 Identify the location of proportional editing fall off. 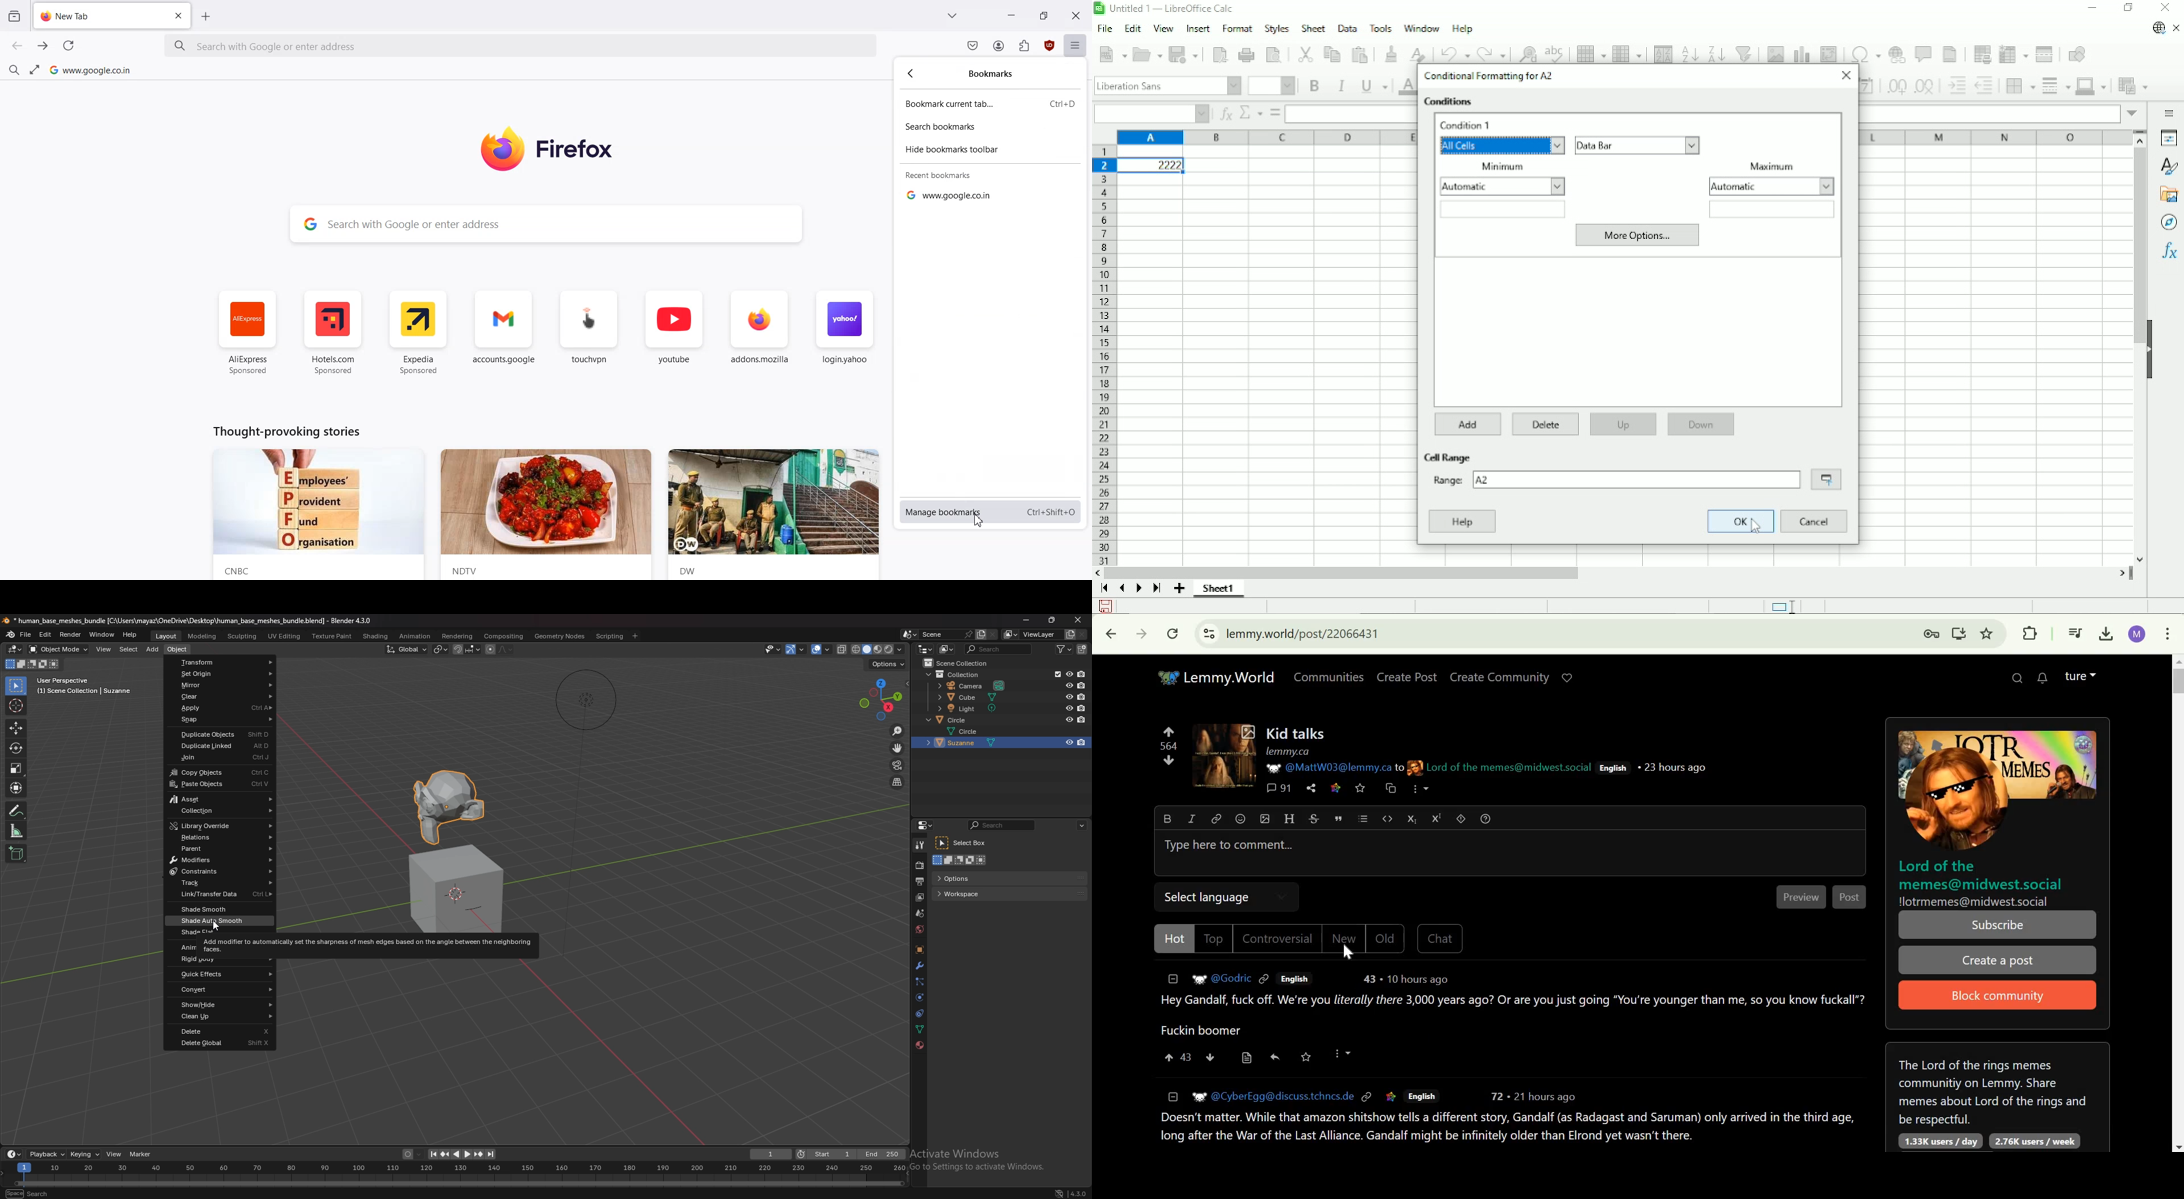
(507, 650).